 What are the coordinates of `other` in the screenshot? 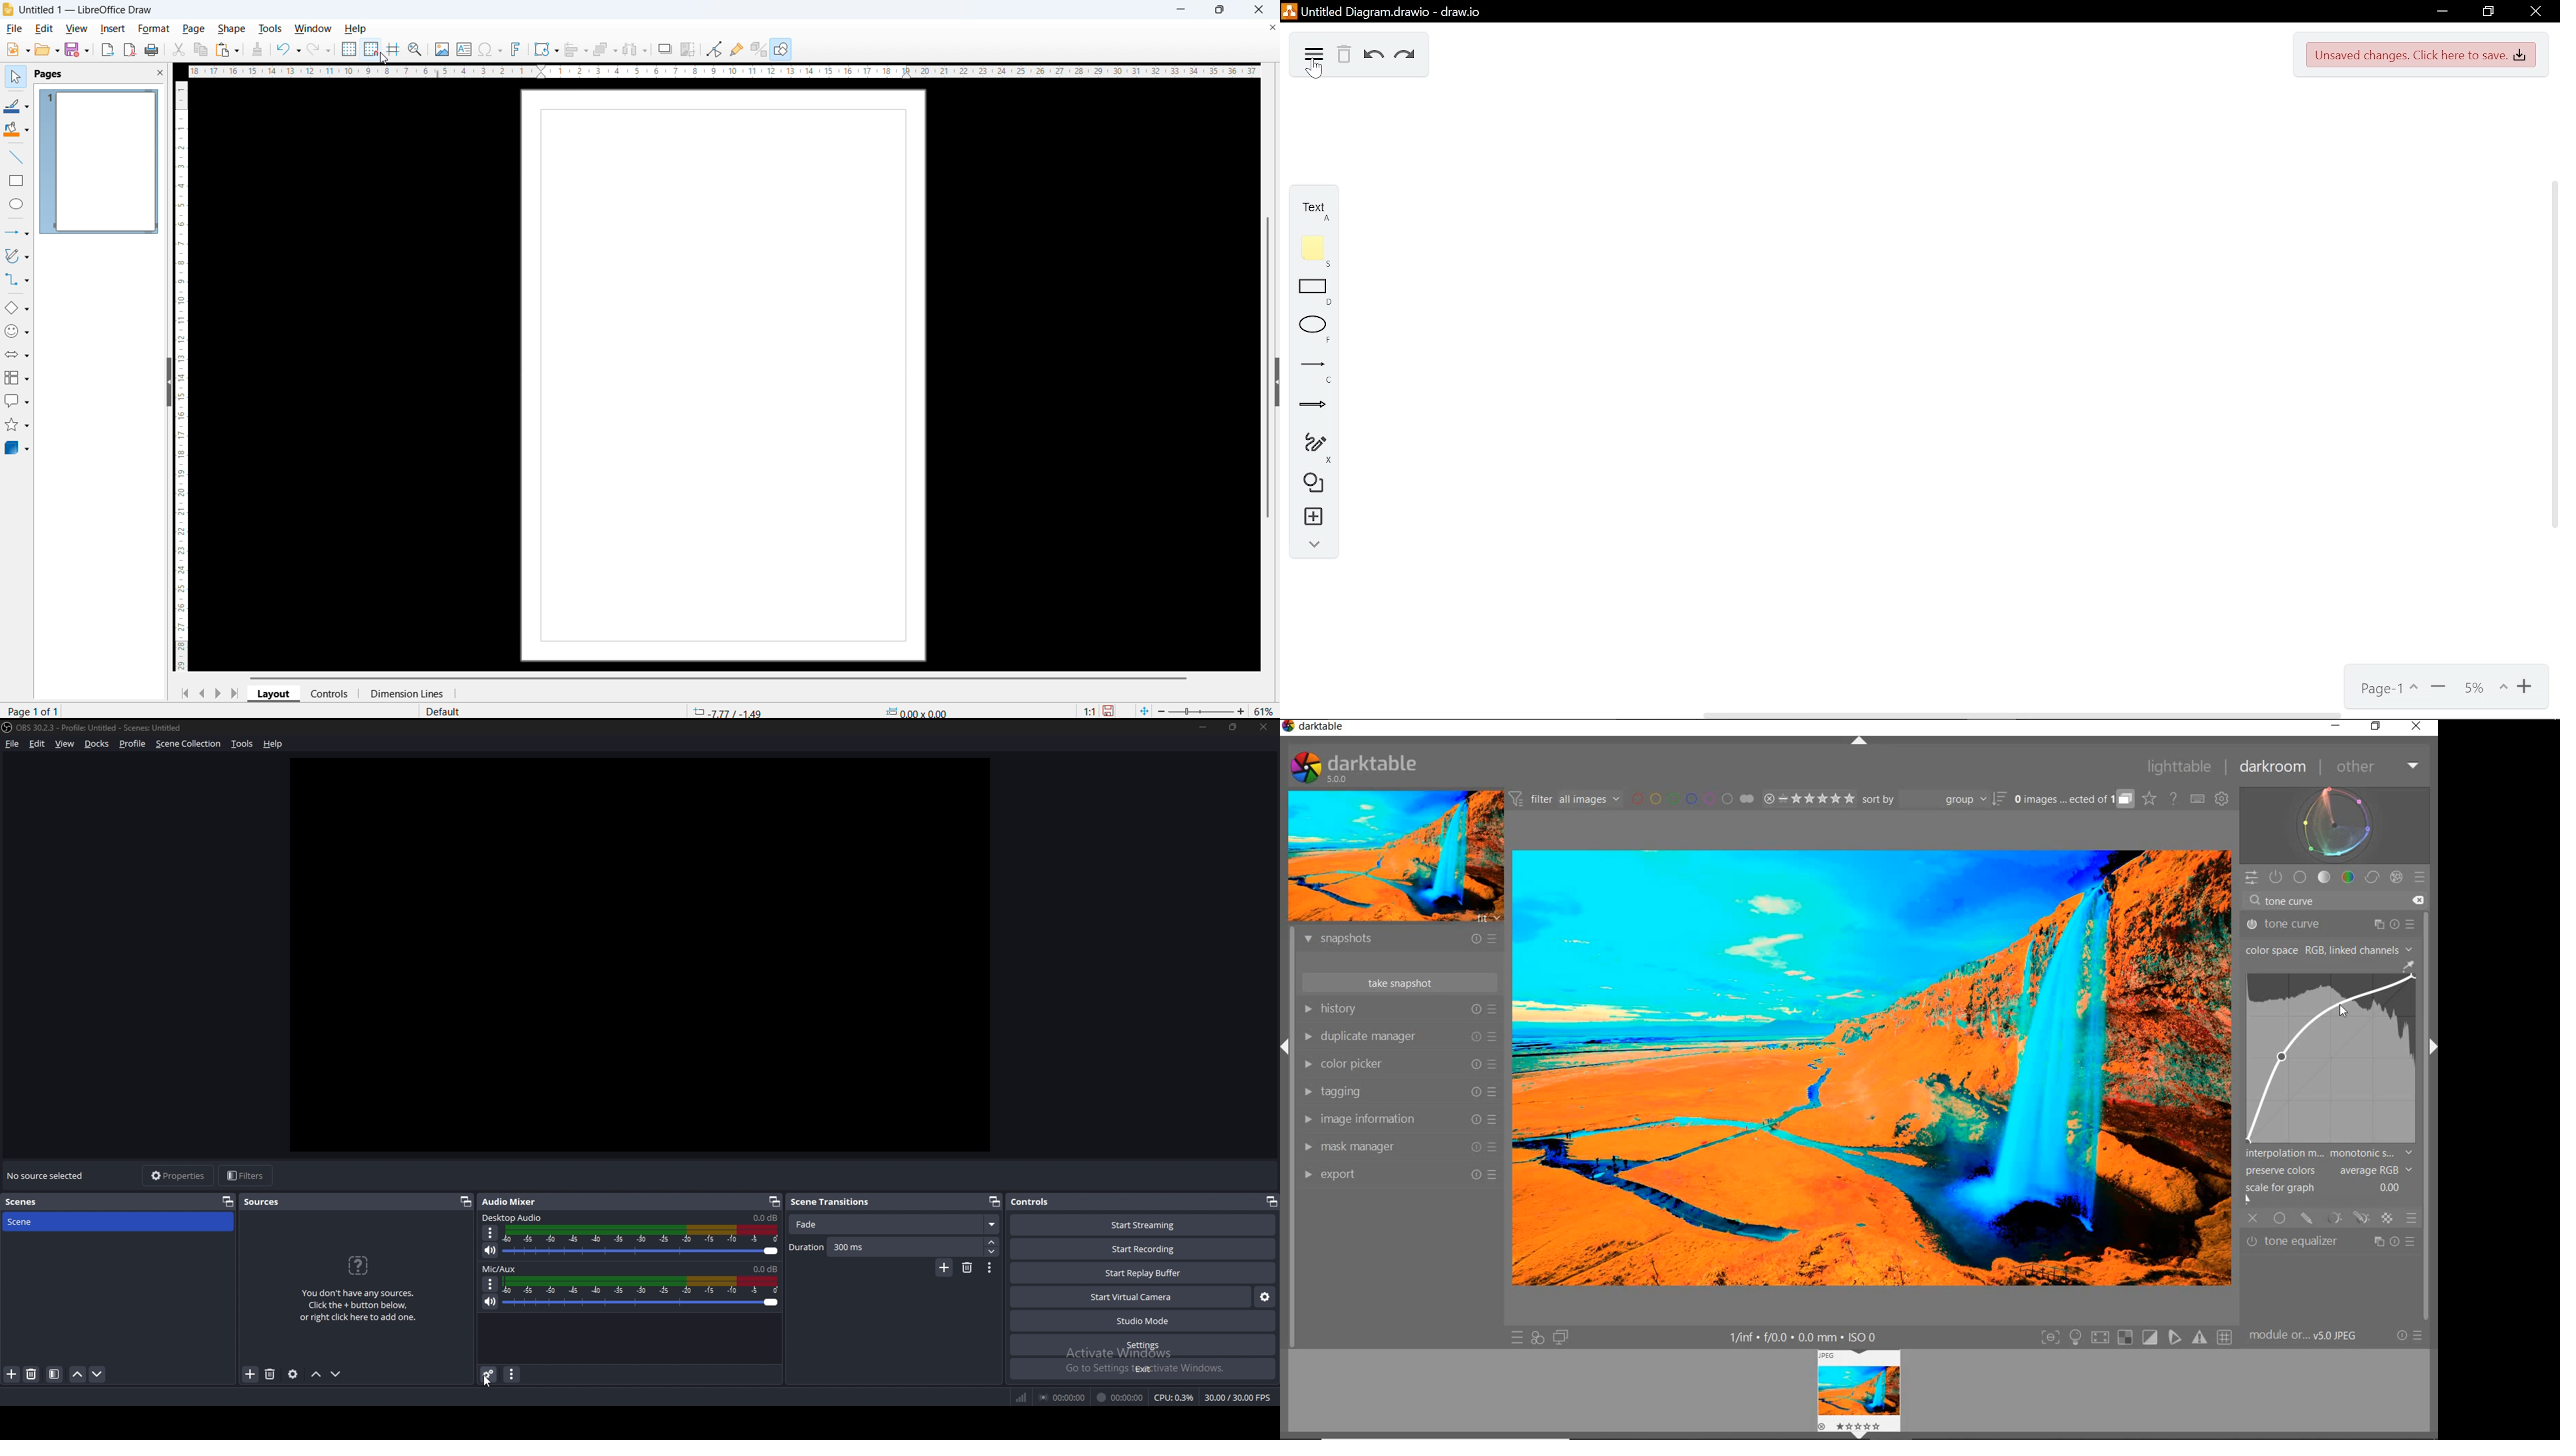 It's located at (2375, 766).